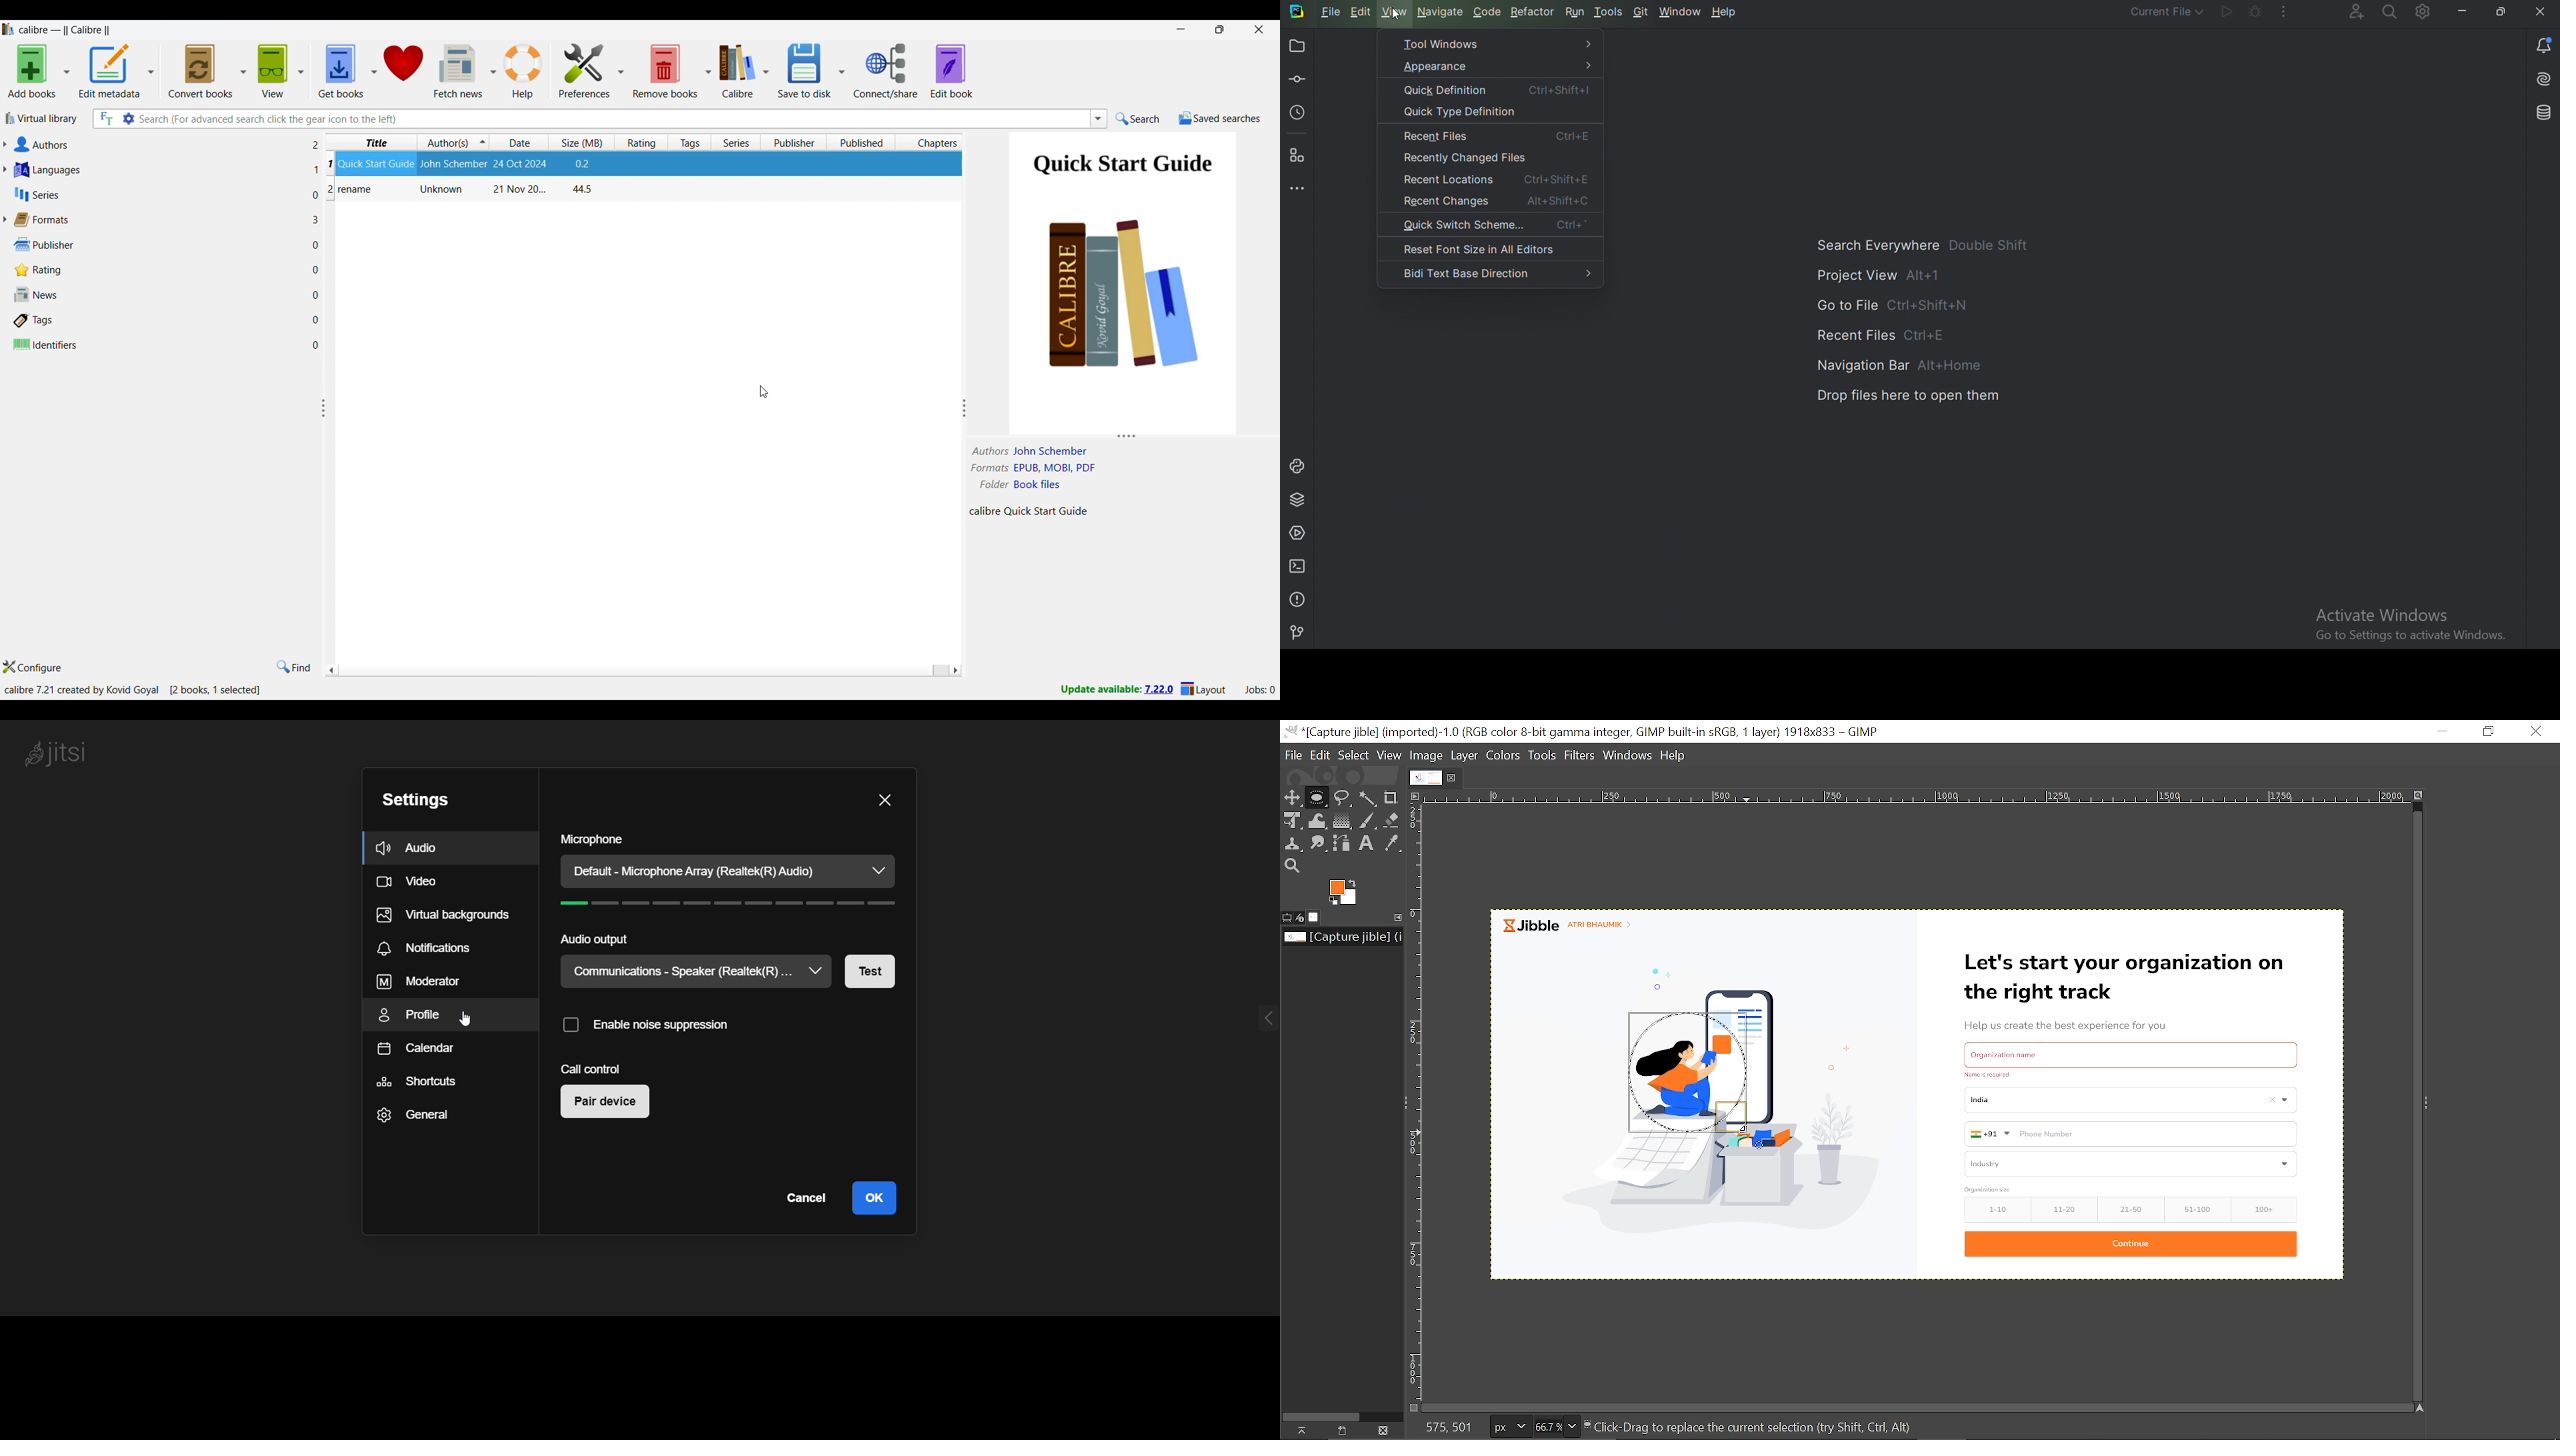 This screenshot has height=1456, width=2576. I want to click on Authors name, so click(1035, 451).